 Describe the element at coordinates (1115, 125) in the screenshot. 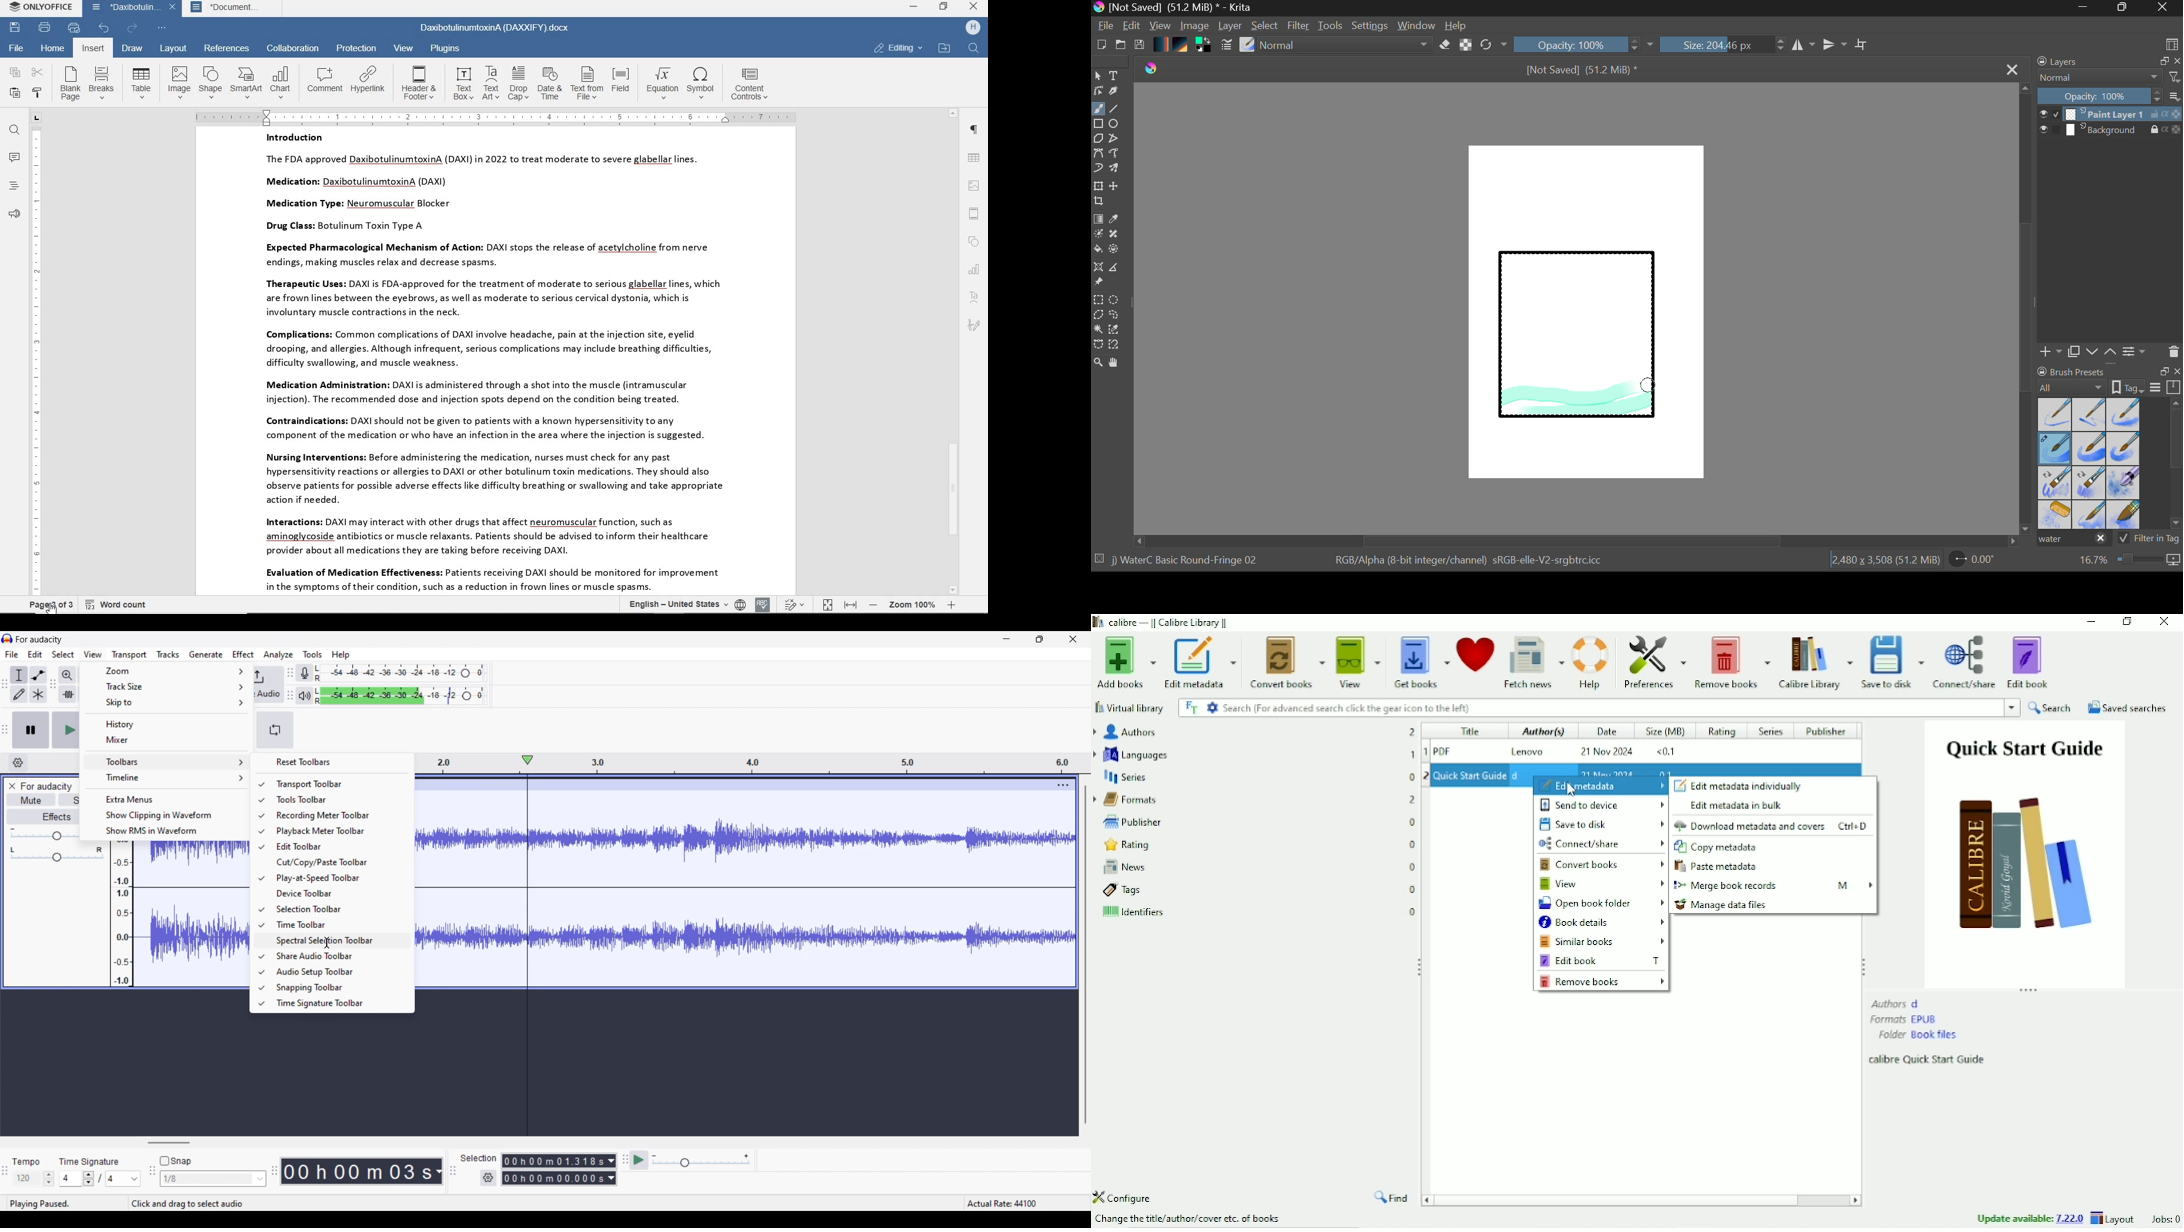

I see `Elipses` at that location.